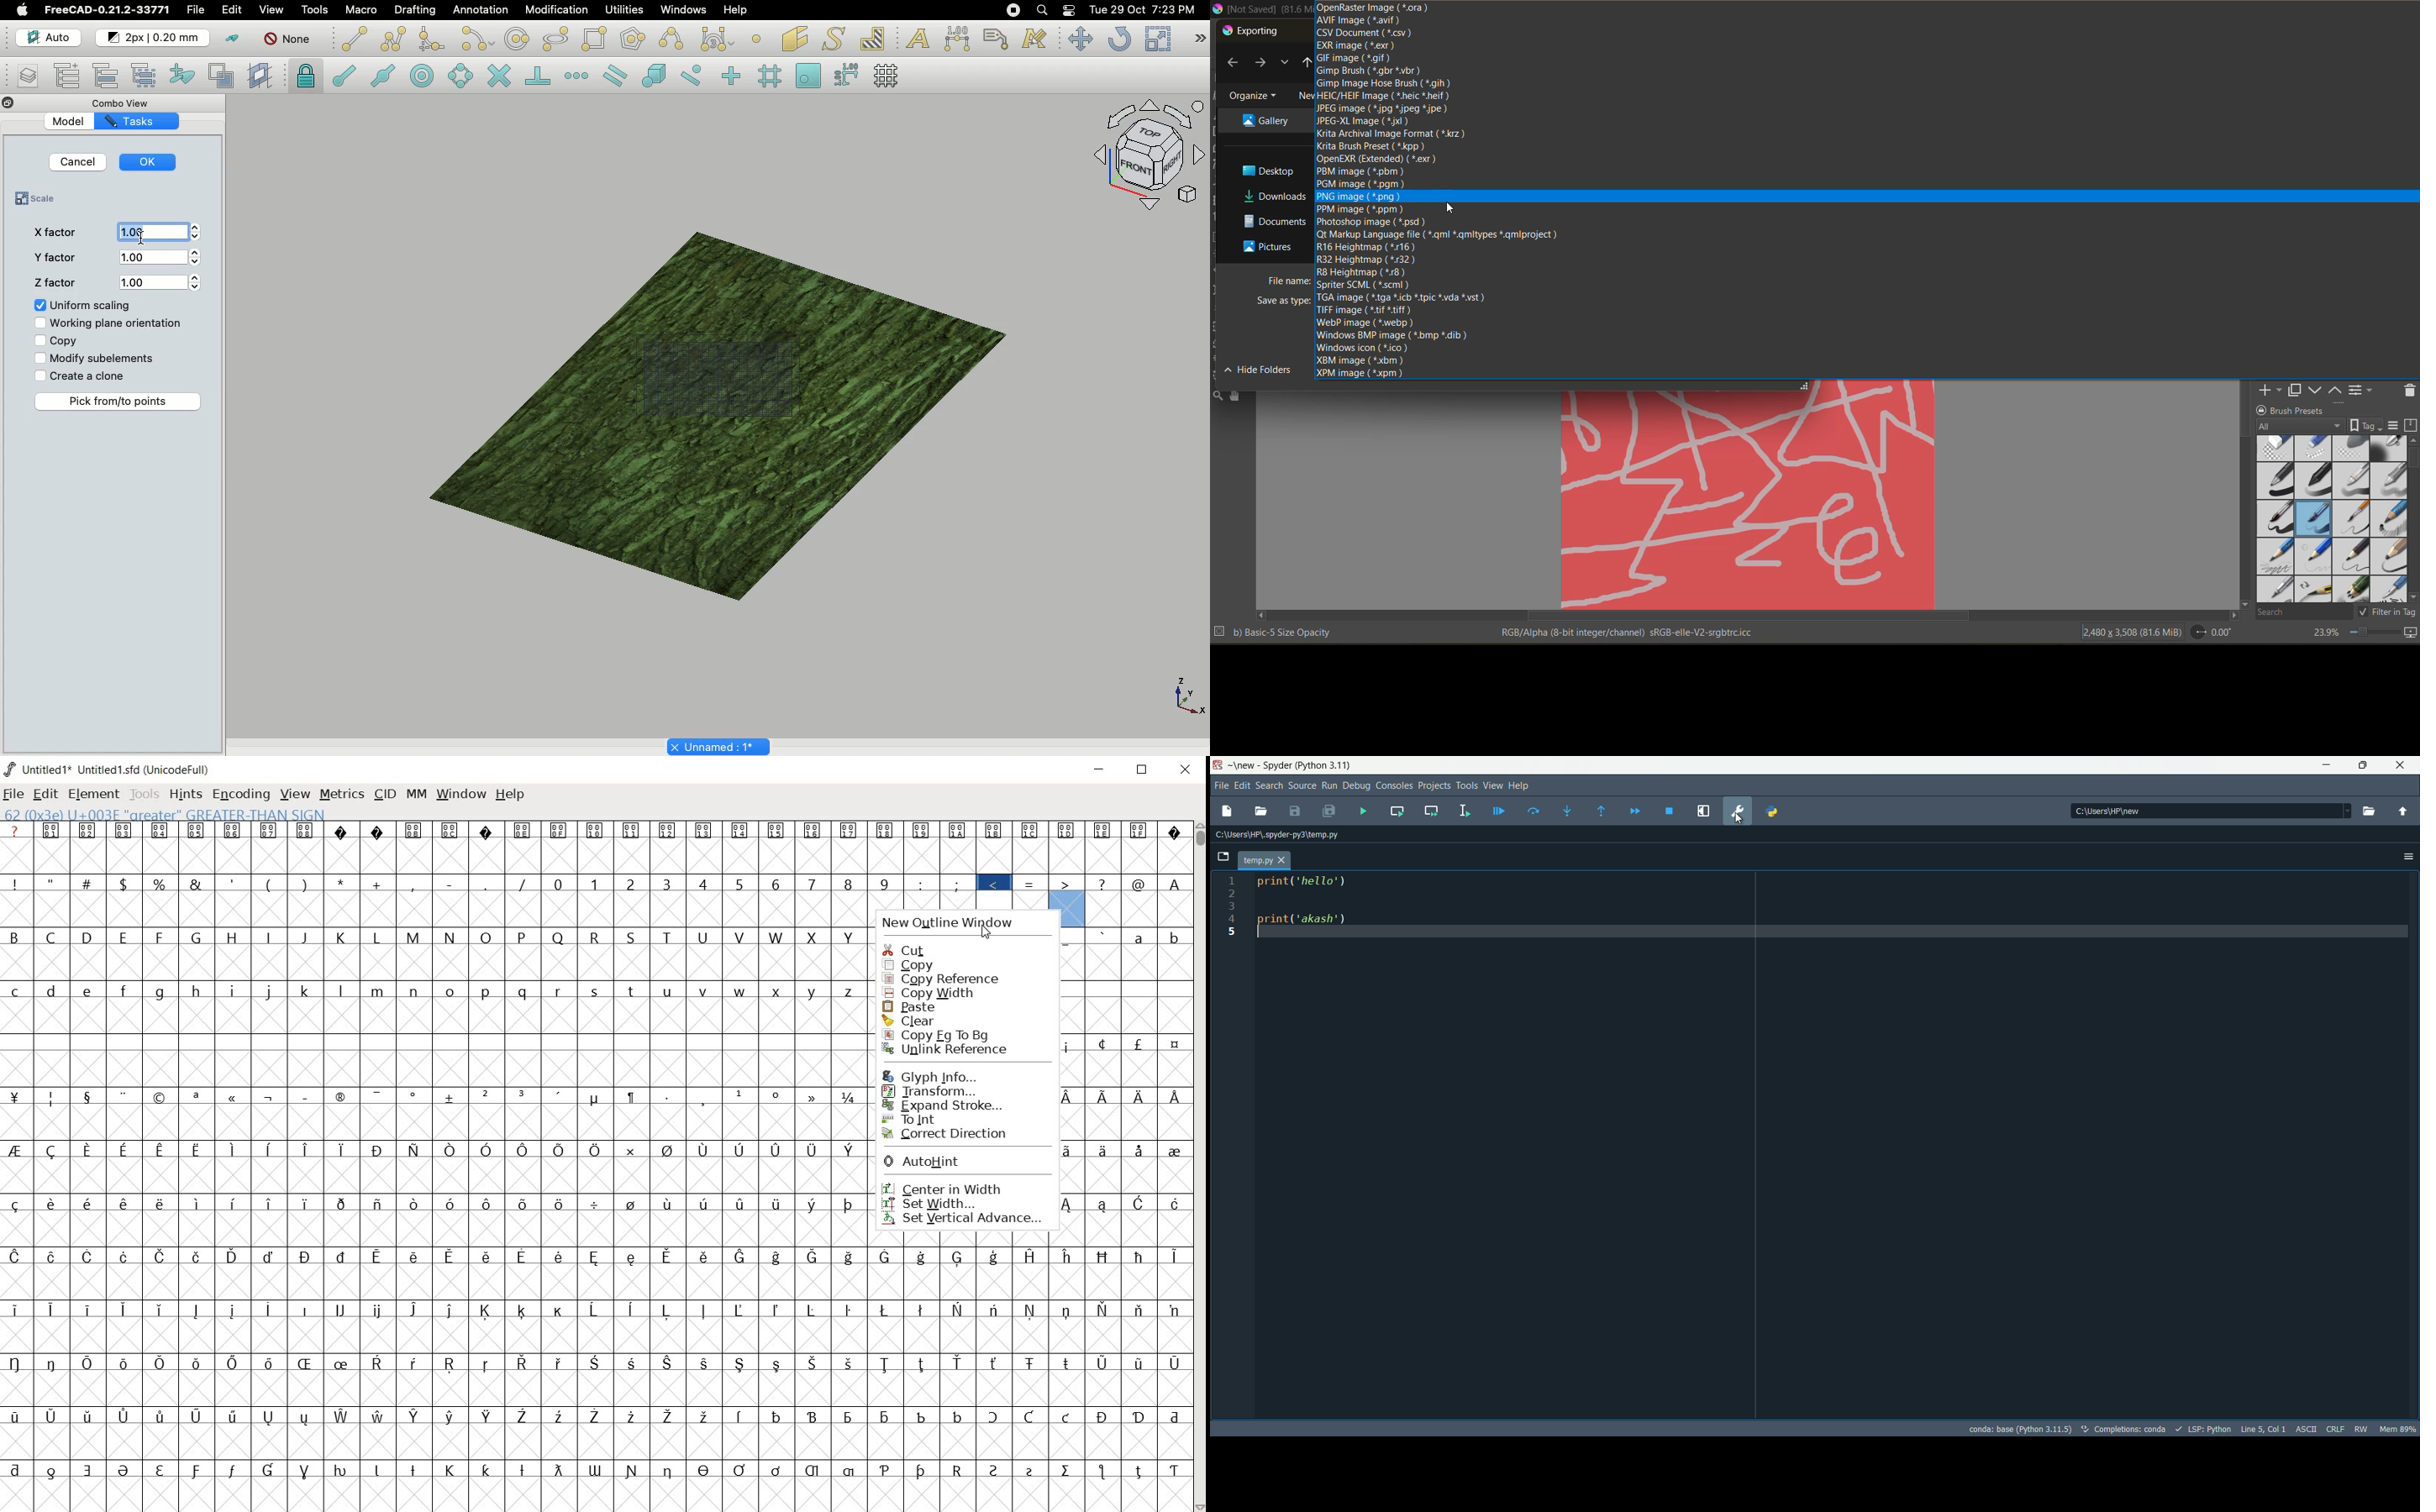 The width and height of the screenshot is (2436, 1512). Describe the element at coordinates (2363, 1429) in the screenshot. I see `rw` at that location.